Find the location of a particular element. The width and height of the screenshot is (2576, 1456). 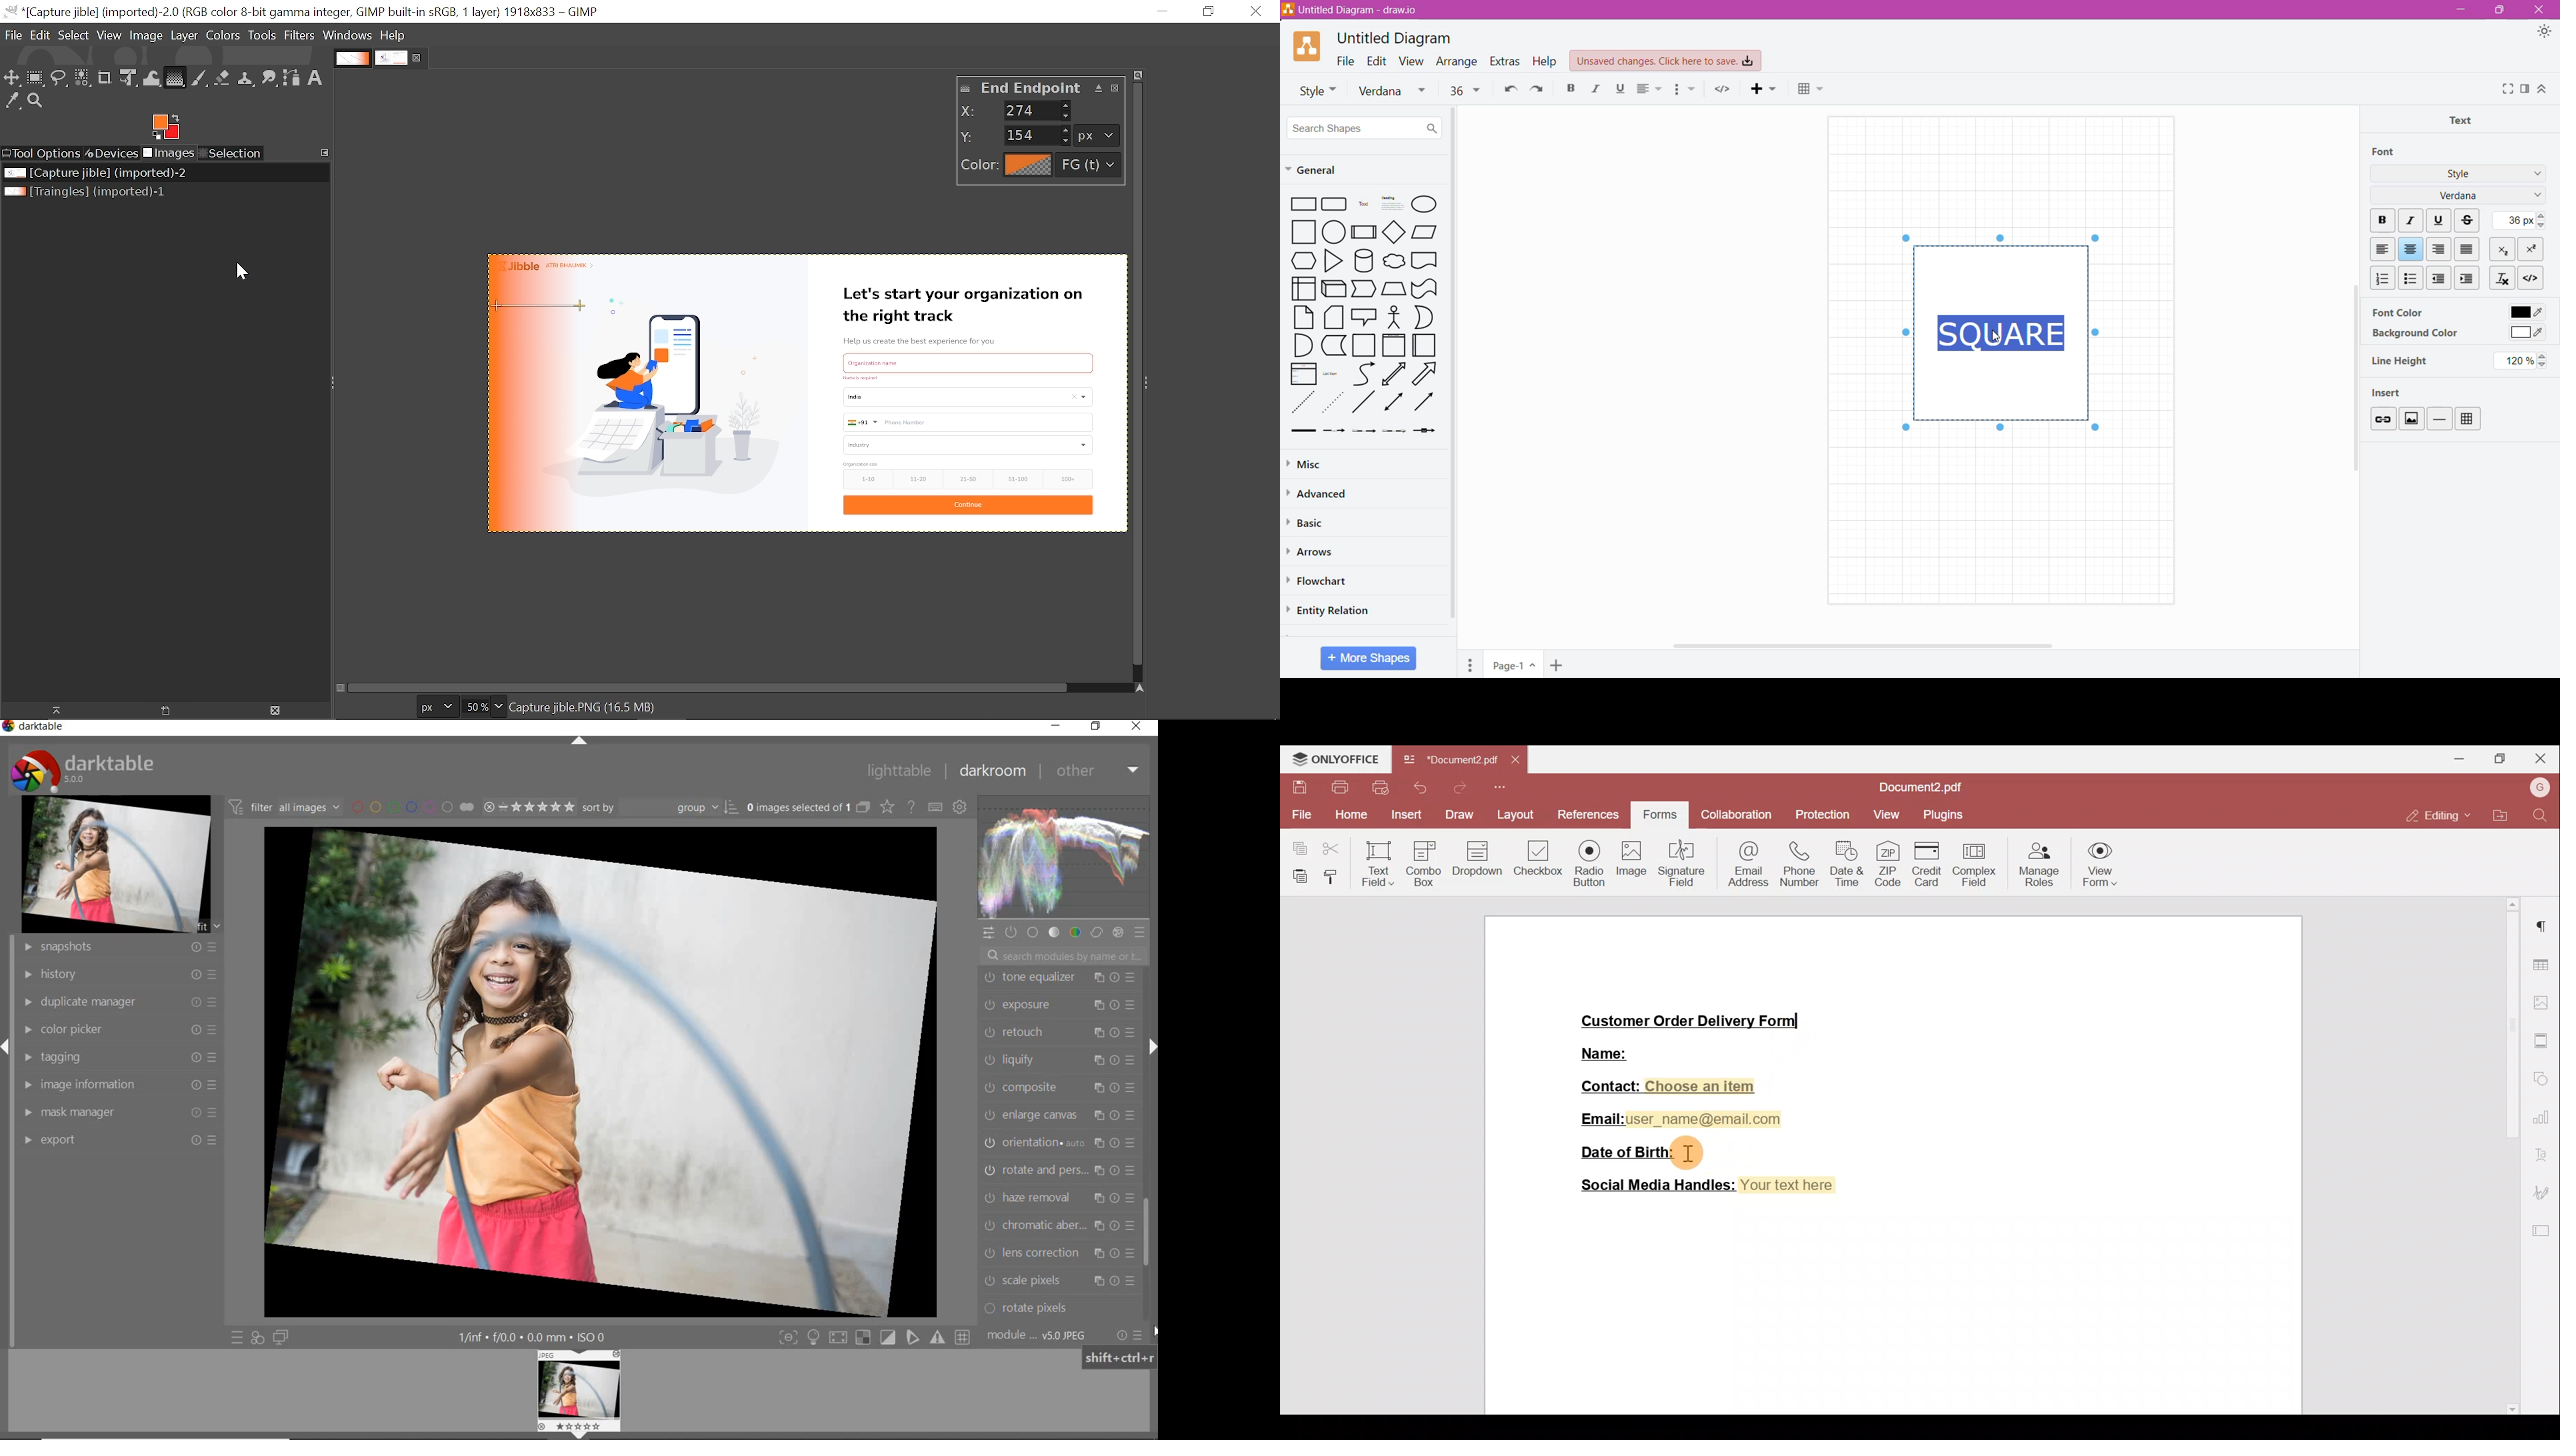

other interface details is located at coordinates (529, 1337).